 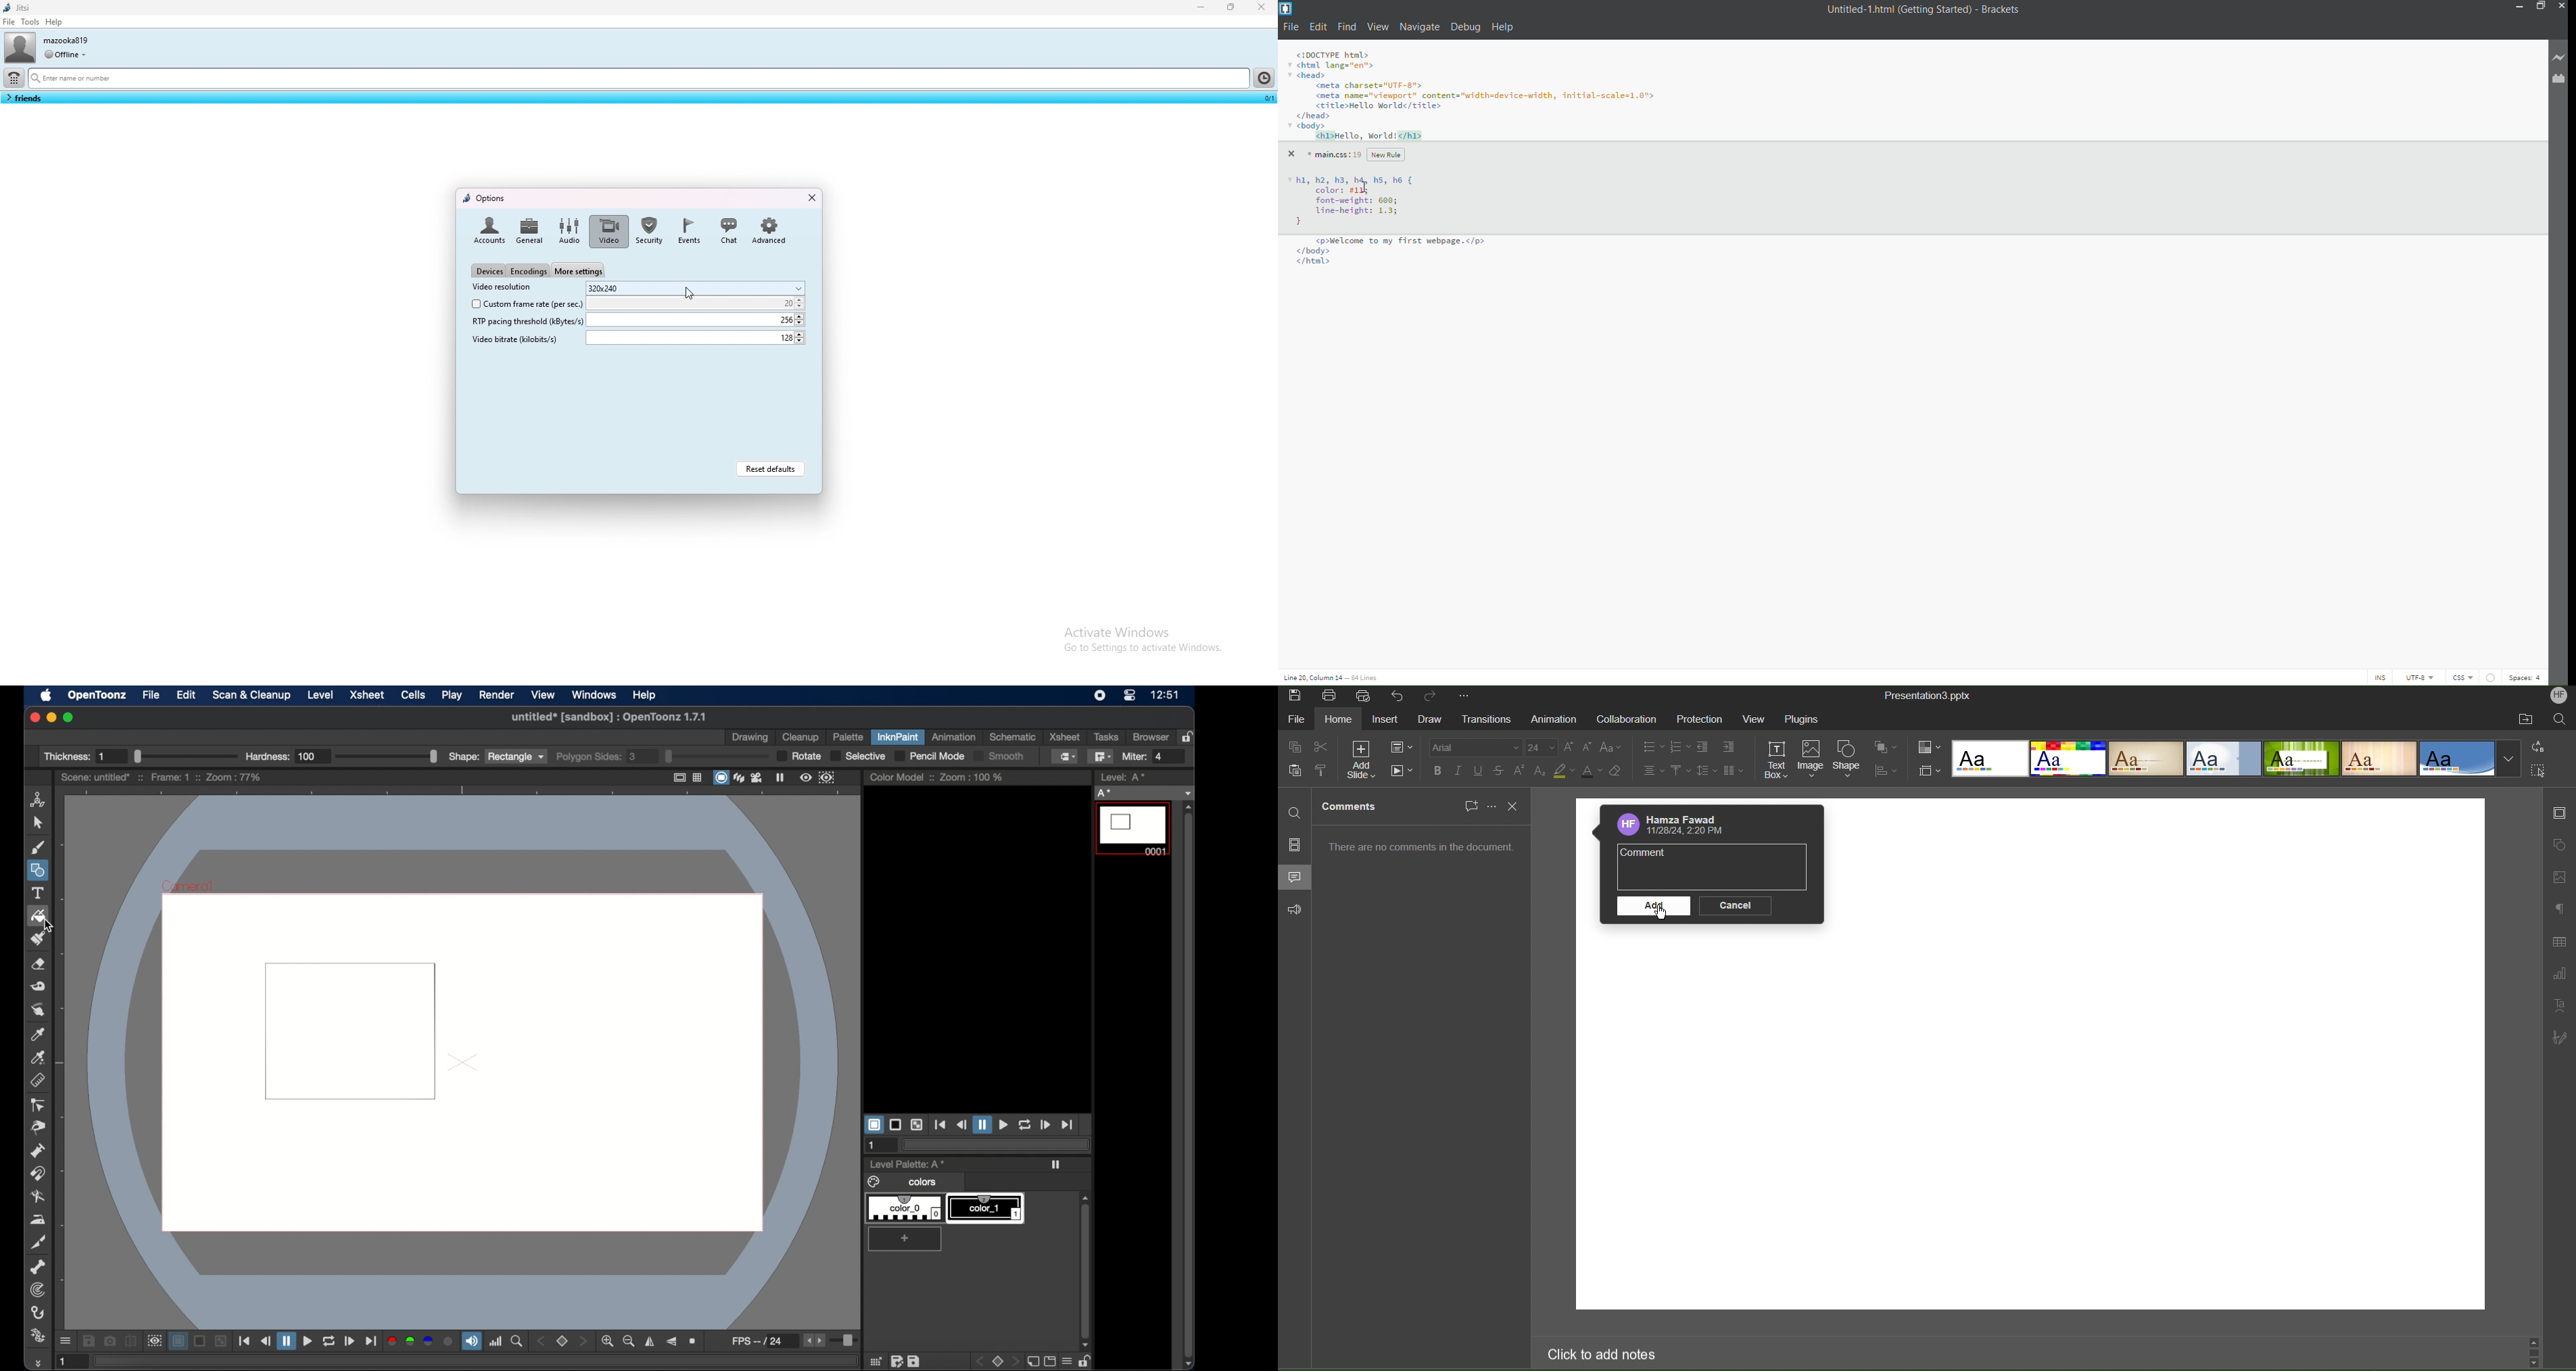 What do you see at coordinates (1515, 807) in the screenshot?
I see `Close` at bounding box center [1515, 807].